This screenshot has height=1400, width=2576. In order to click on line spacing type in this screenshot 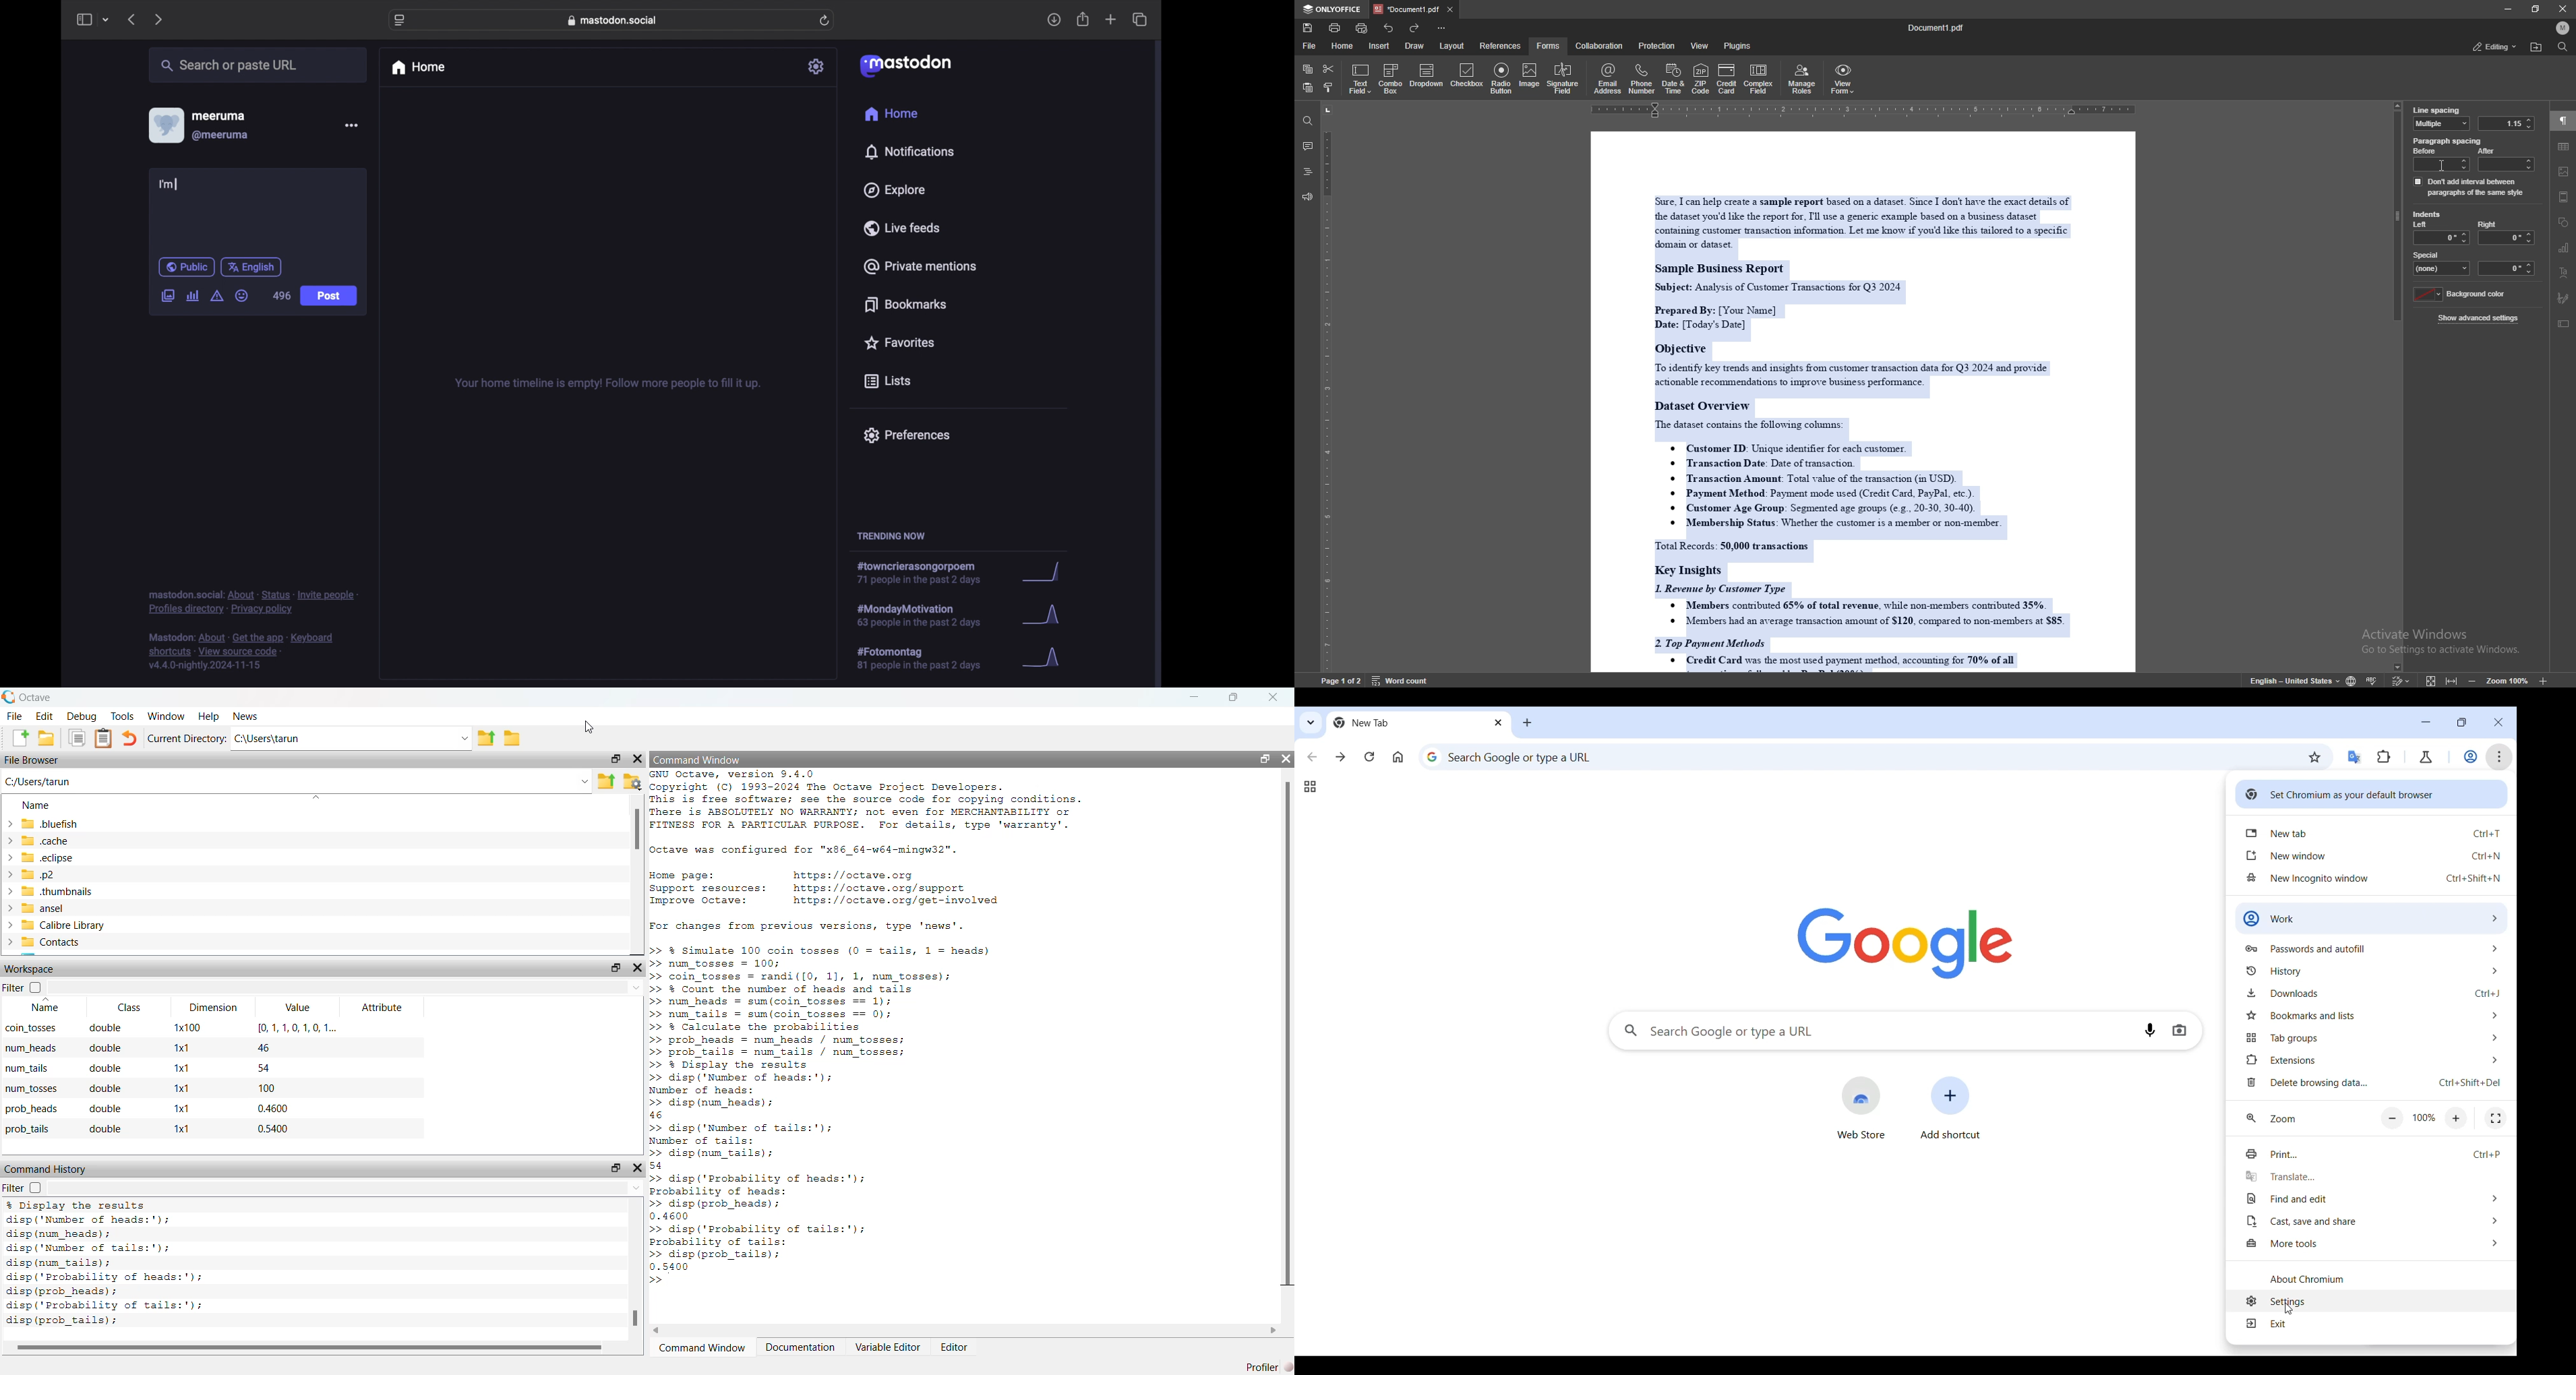, I will do `click(2442, 123)`.